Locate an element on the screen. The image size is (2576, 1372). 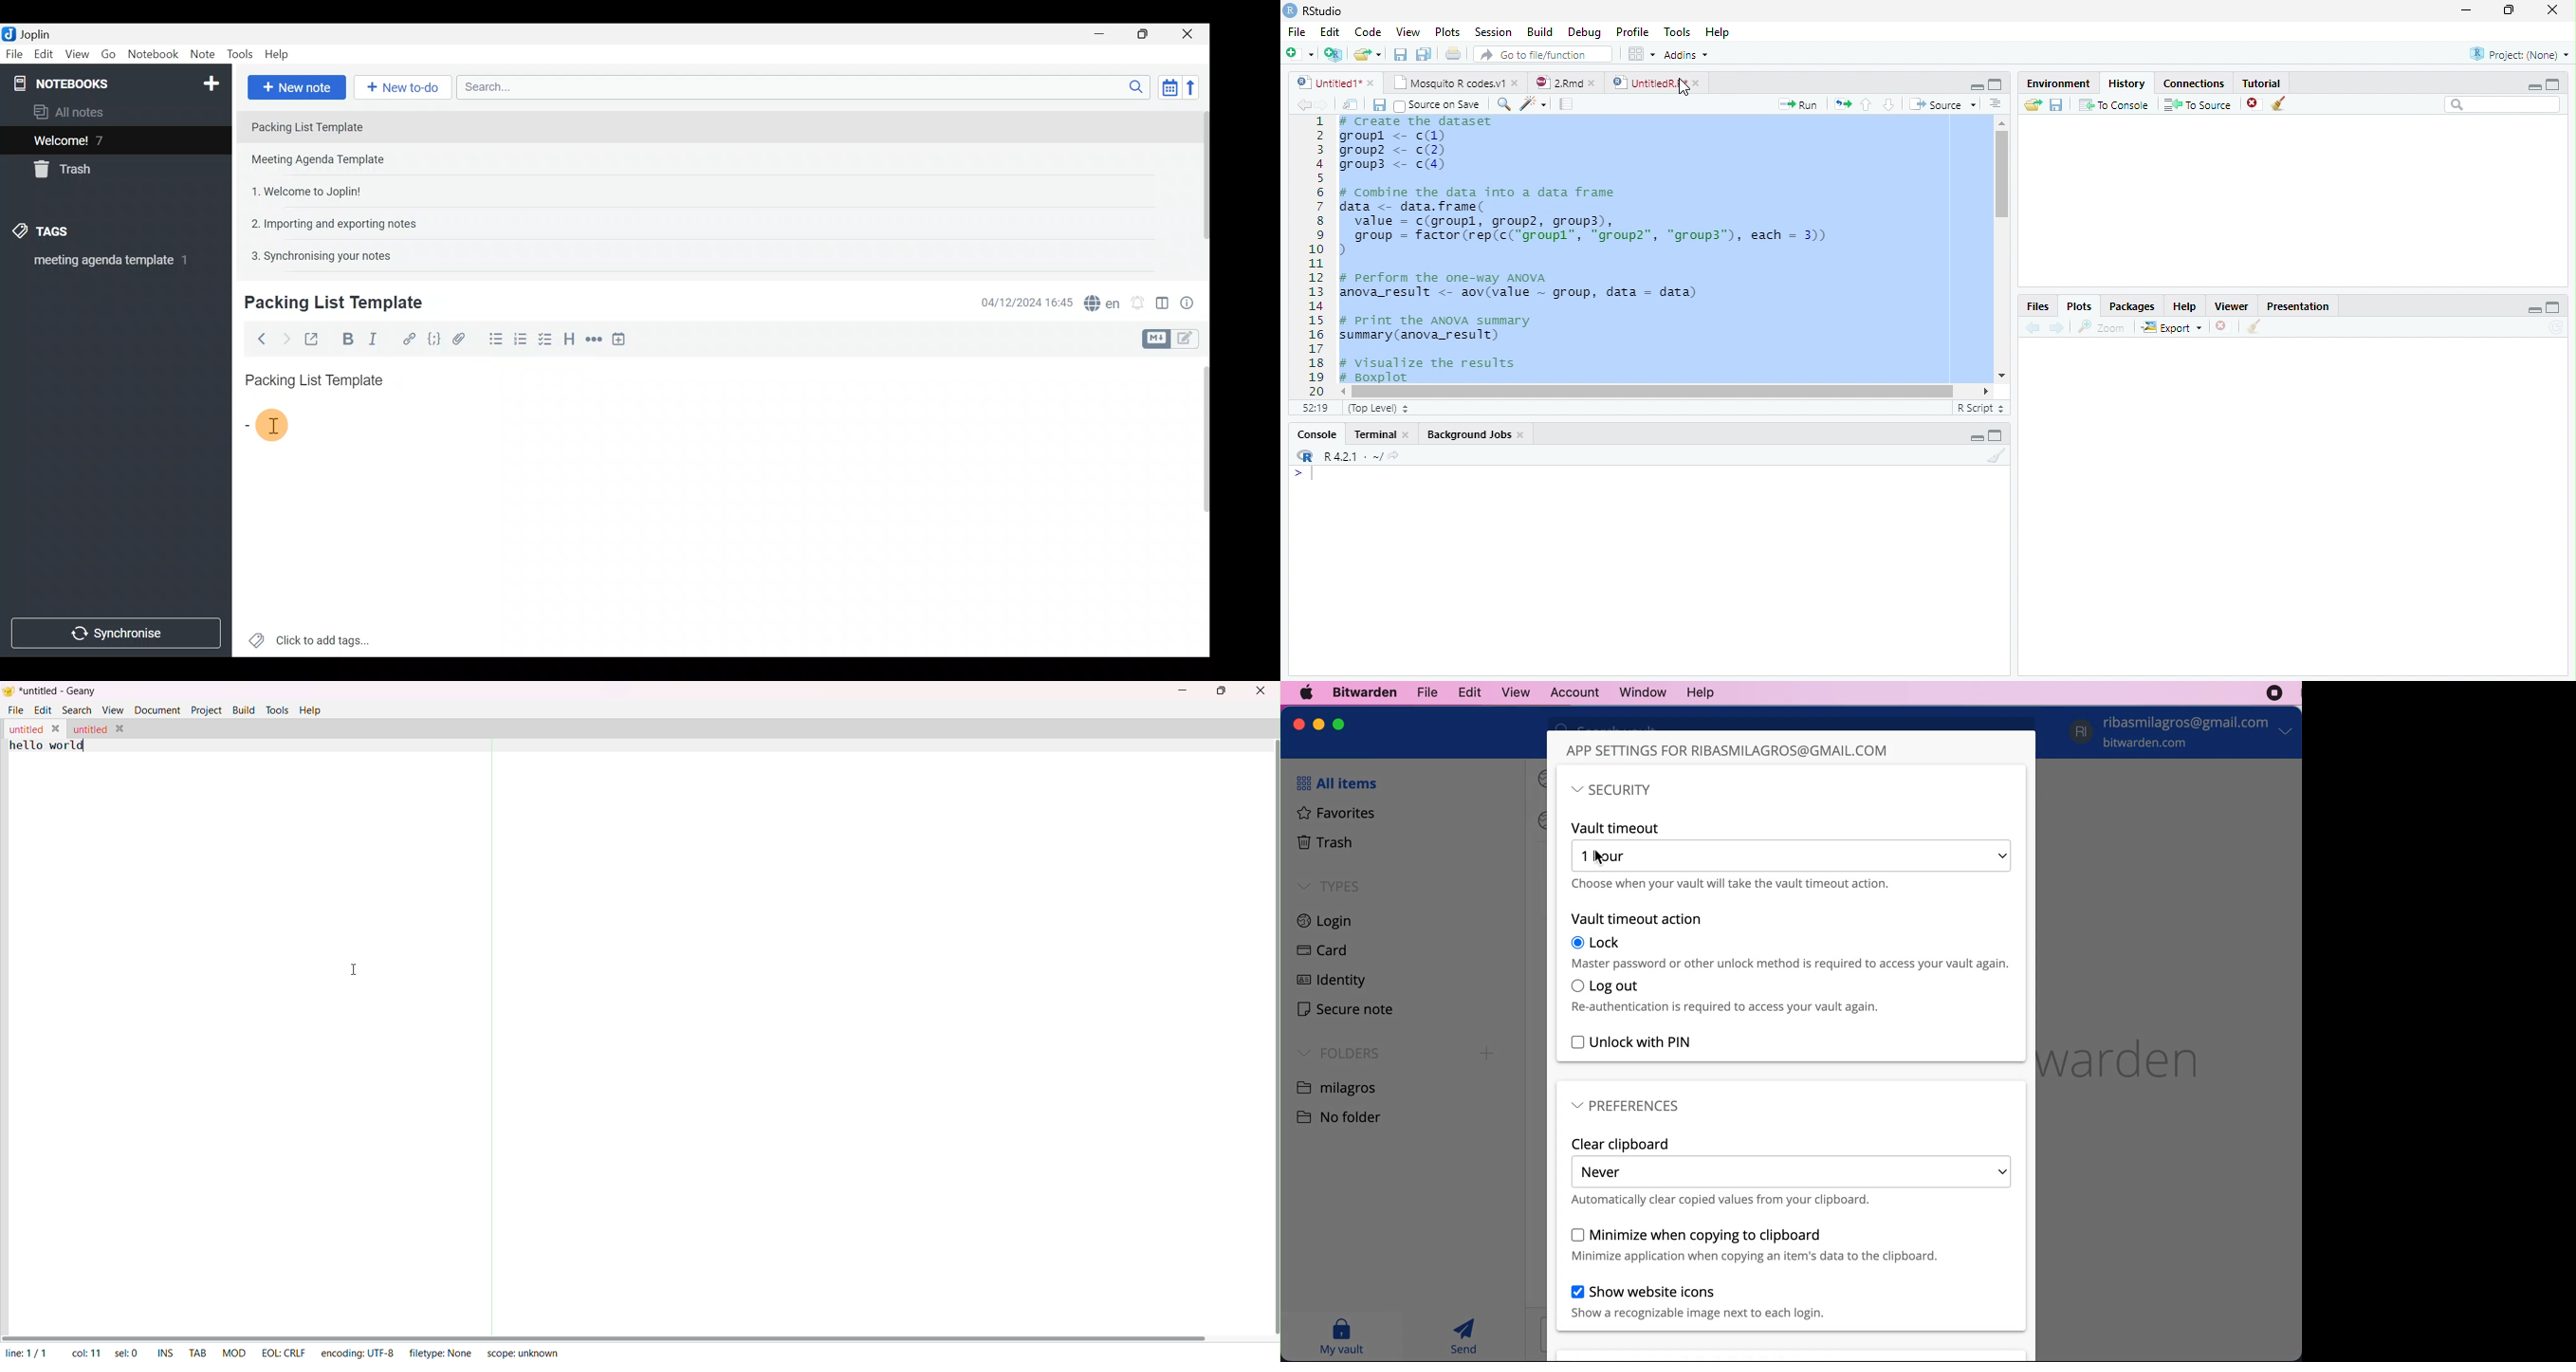
Go to file/function is located at coordinates (1543, 55).